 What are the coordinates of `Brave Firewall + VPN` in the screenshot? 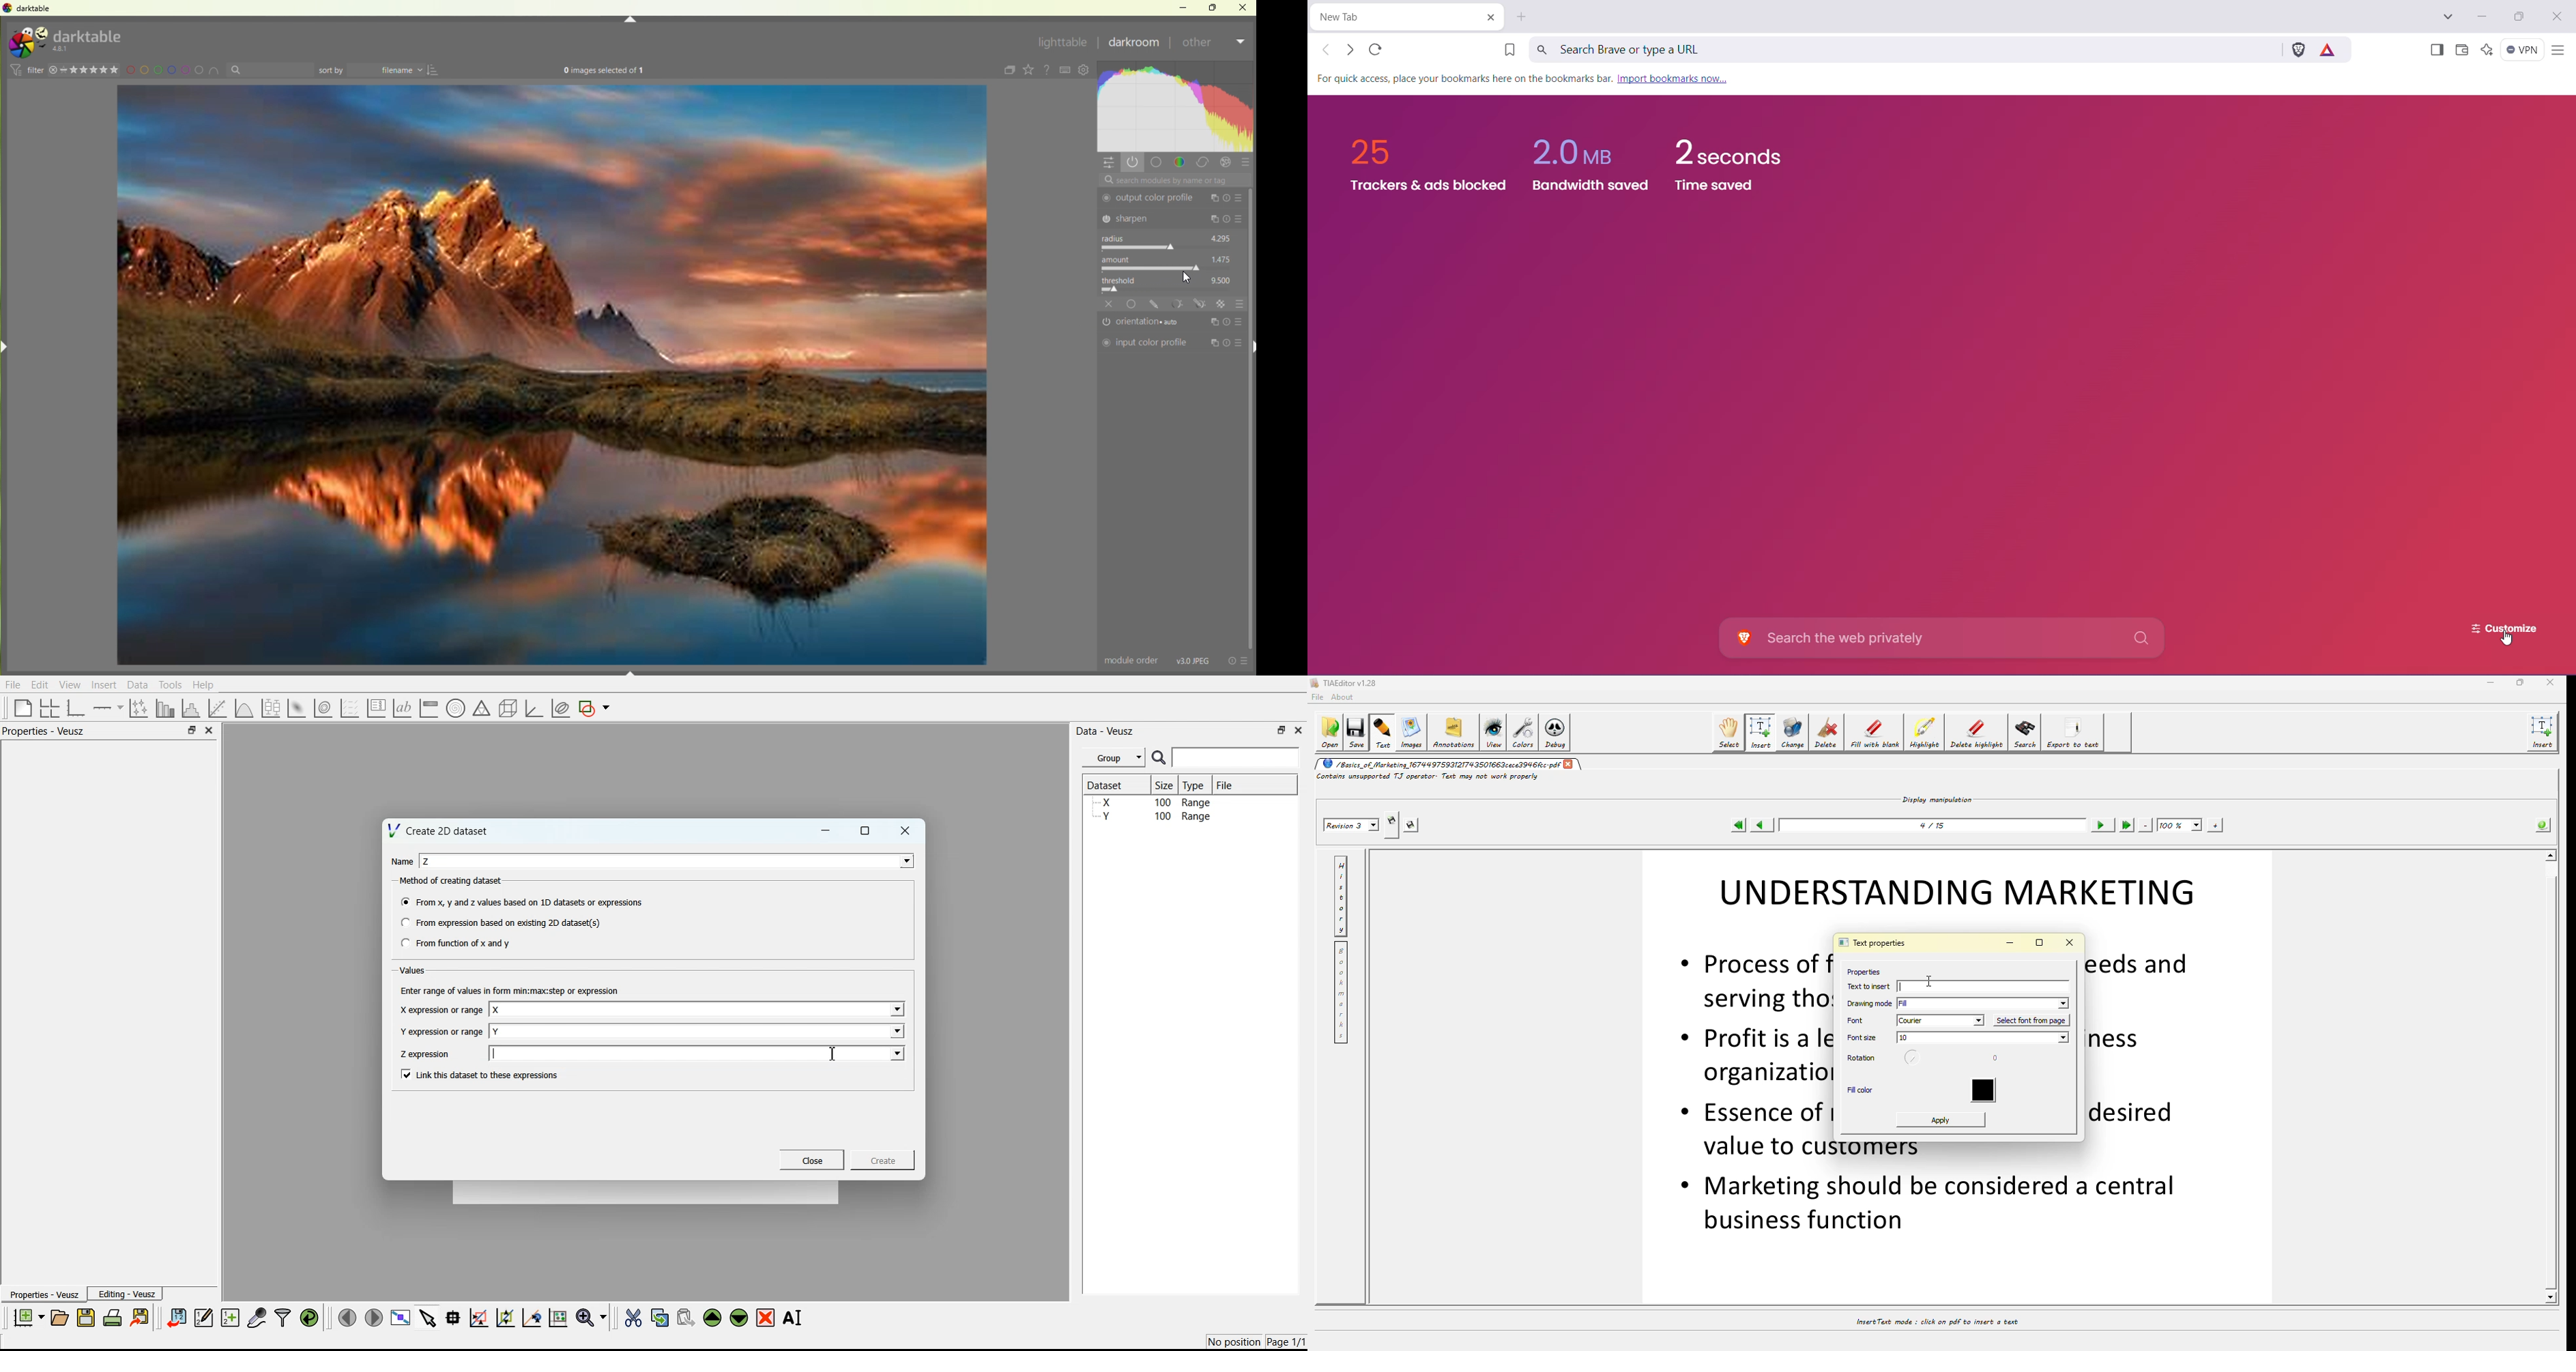 It's located at (2523, 50).